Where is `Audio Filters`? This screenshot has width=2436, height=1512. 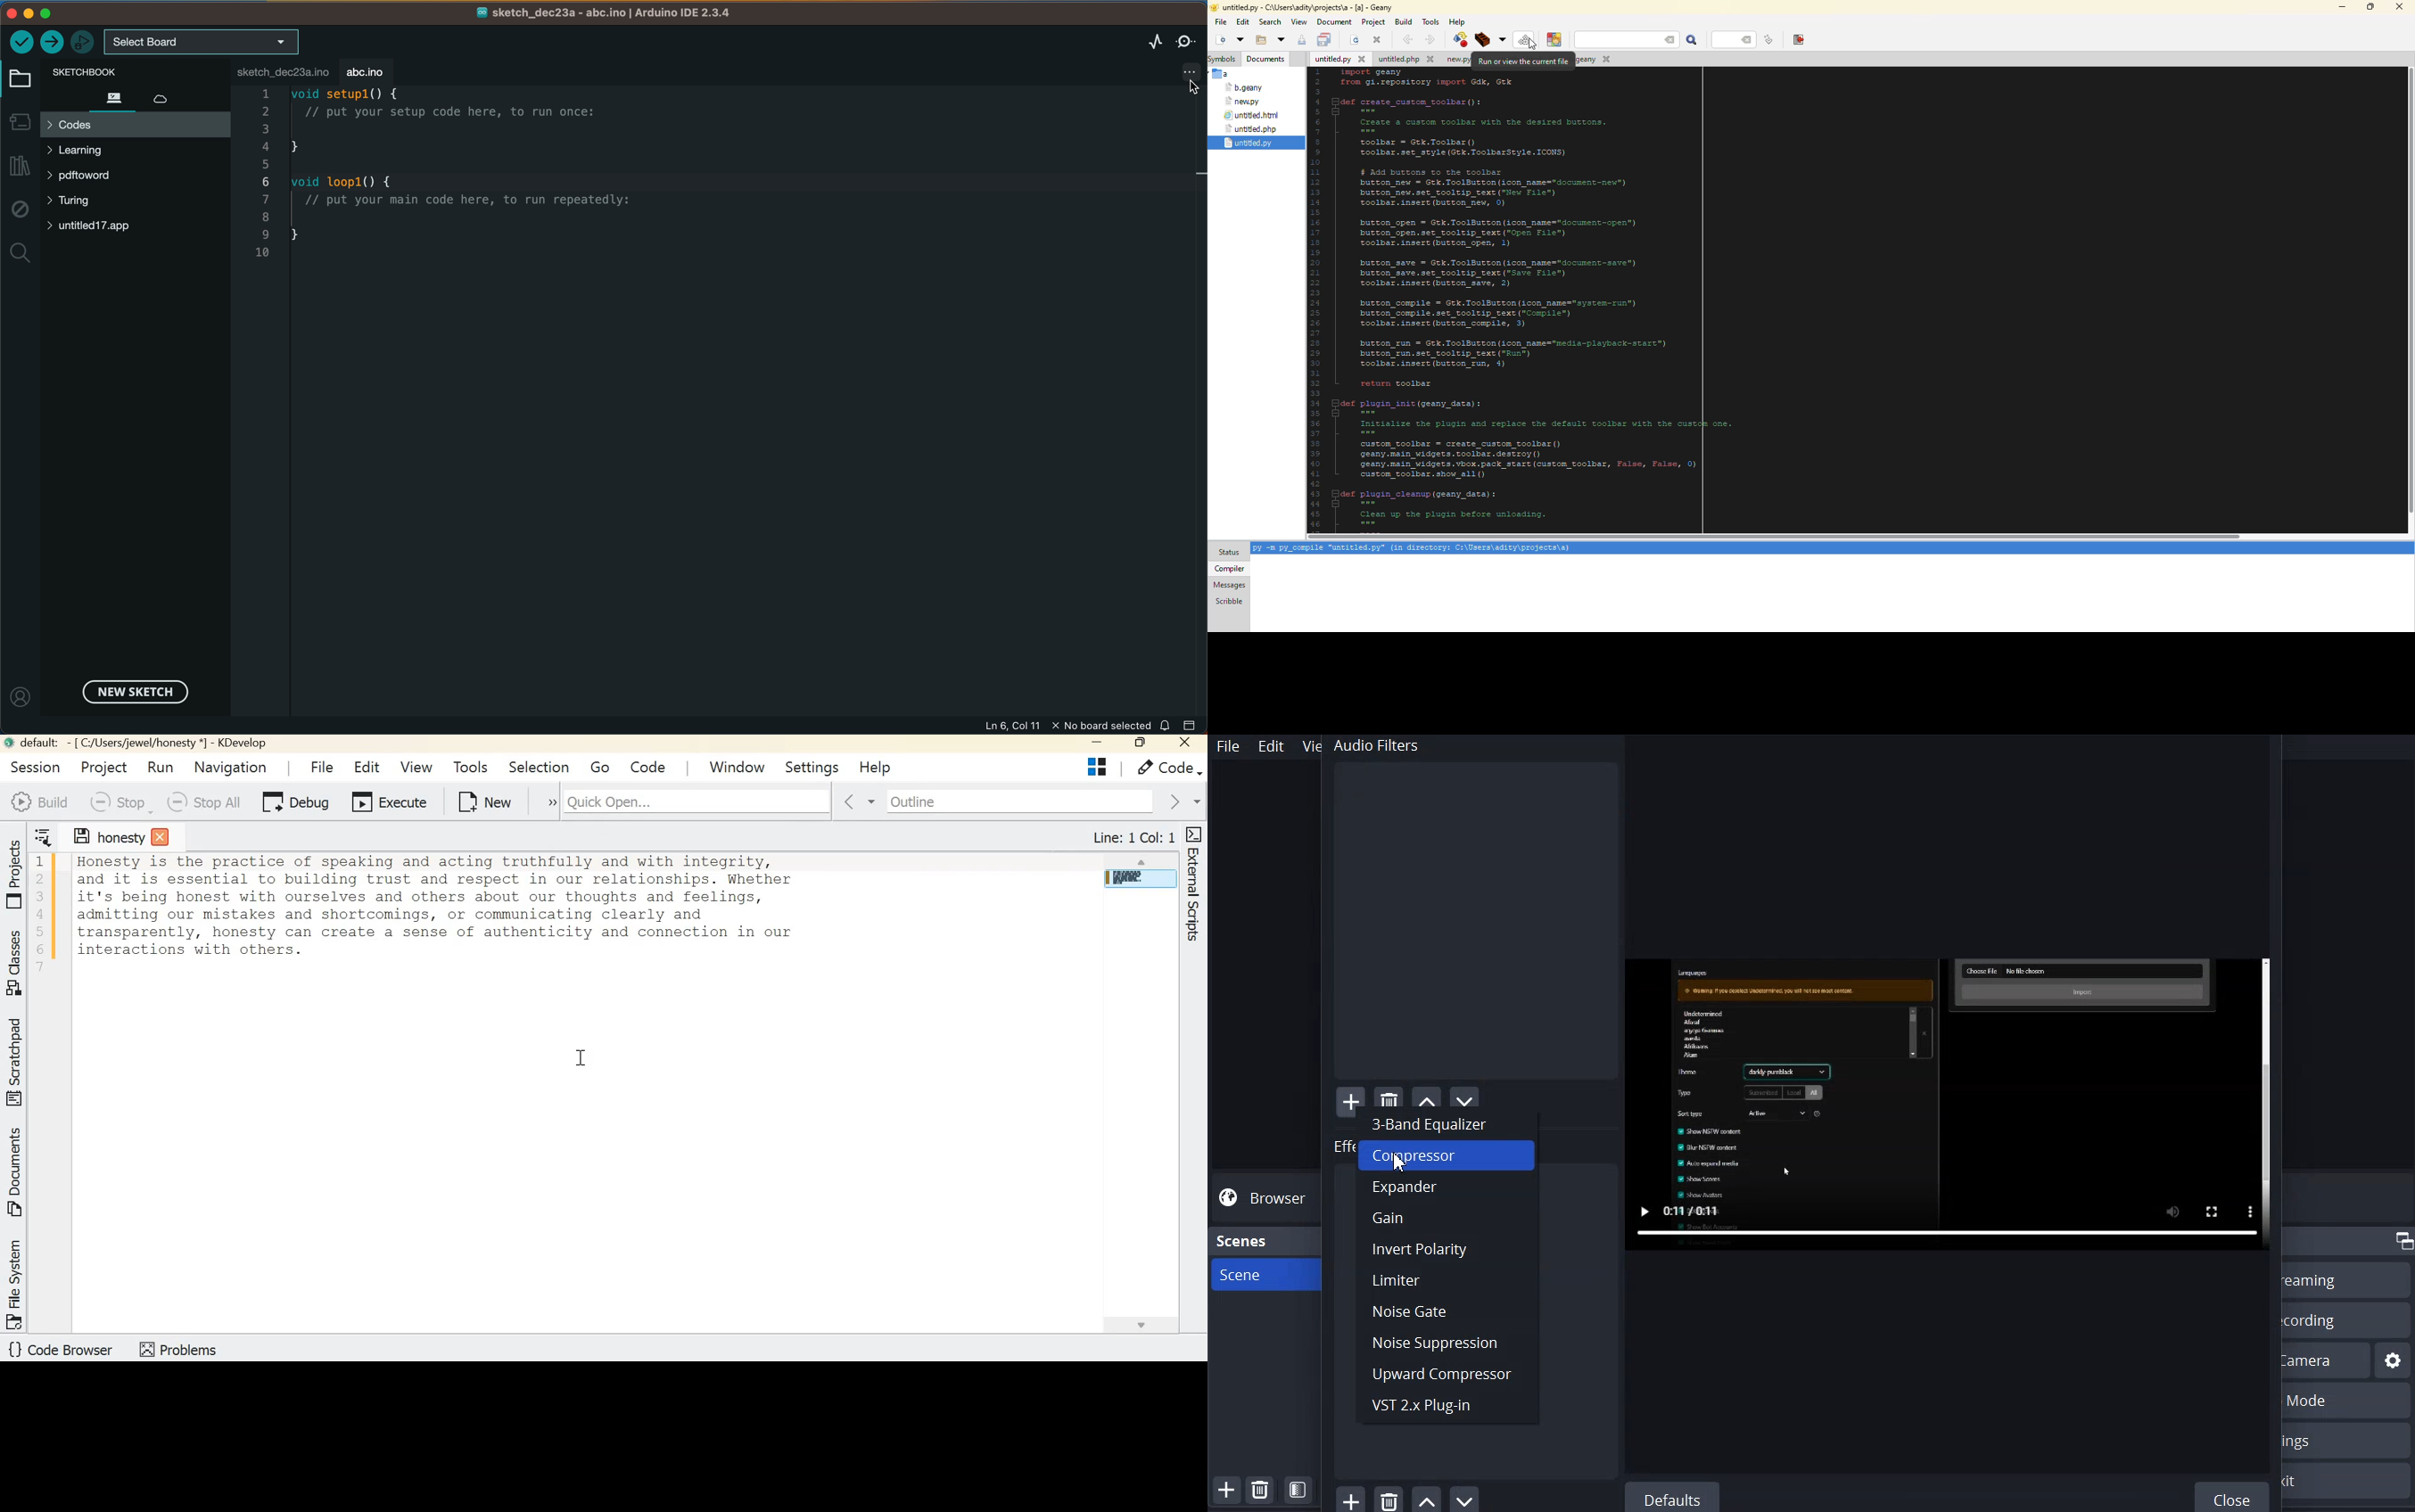 Audio Filters is located at coordinates (1472, 909).